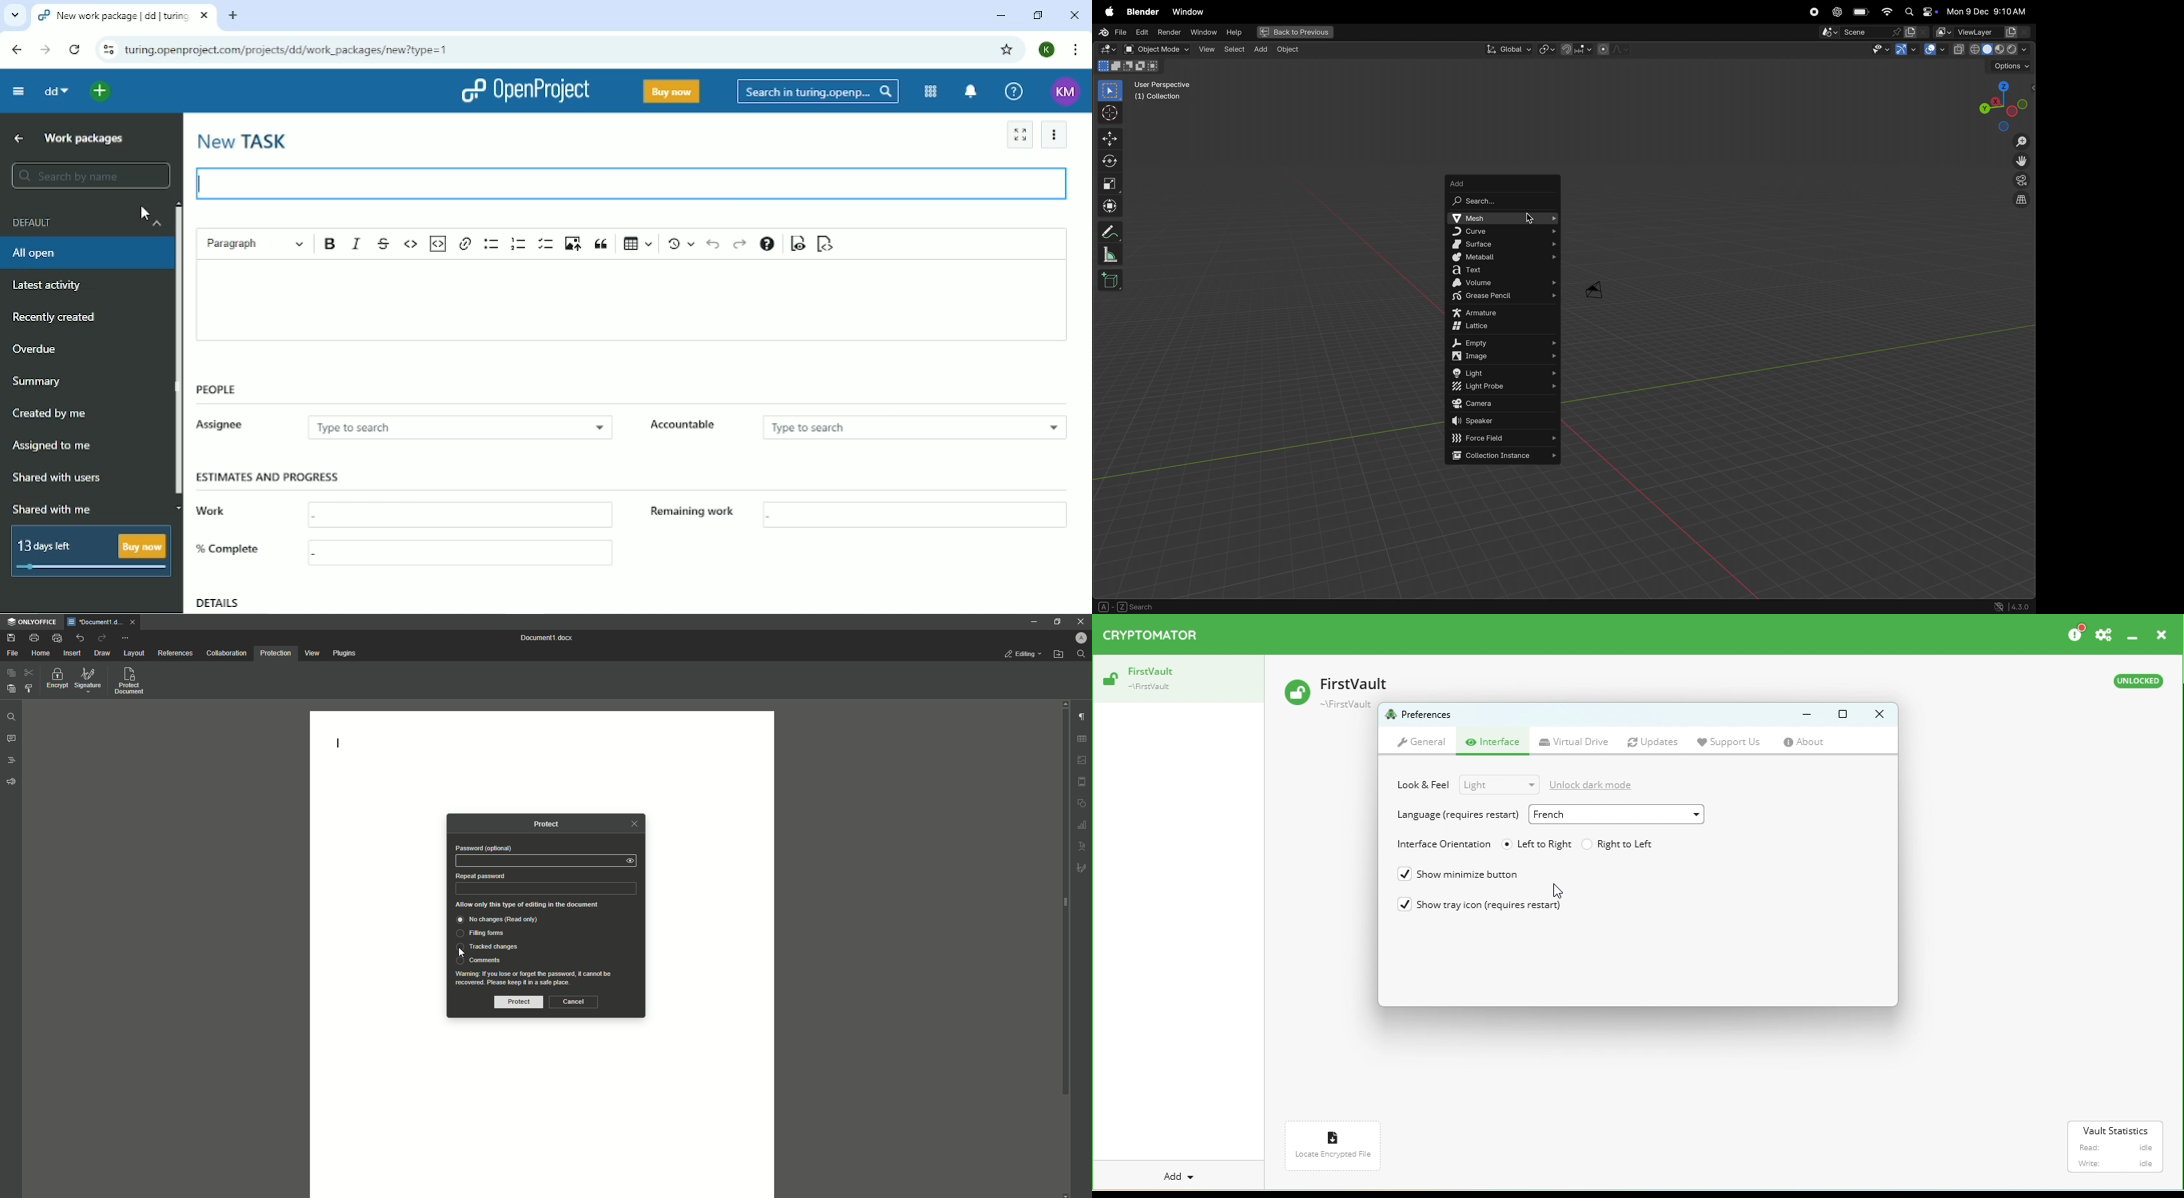 The width and height of the screenshot is (2184, 1204). I want to click on Settings, so click(1054, 134).